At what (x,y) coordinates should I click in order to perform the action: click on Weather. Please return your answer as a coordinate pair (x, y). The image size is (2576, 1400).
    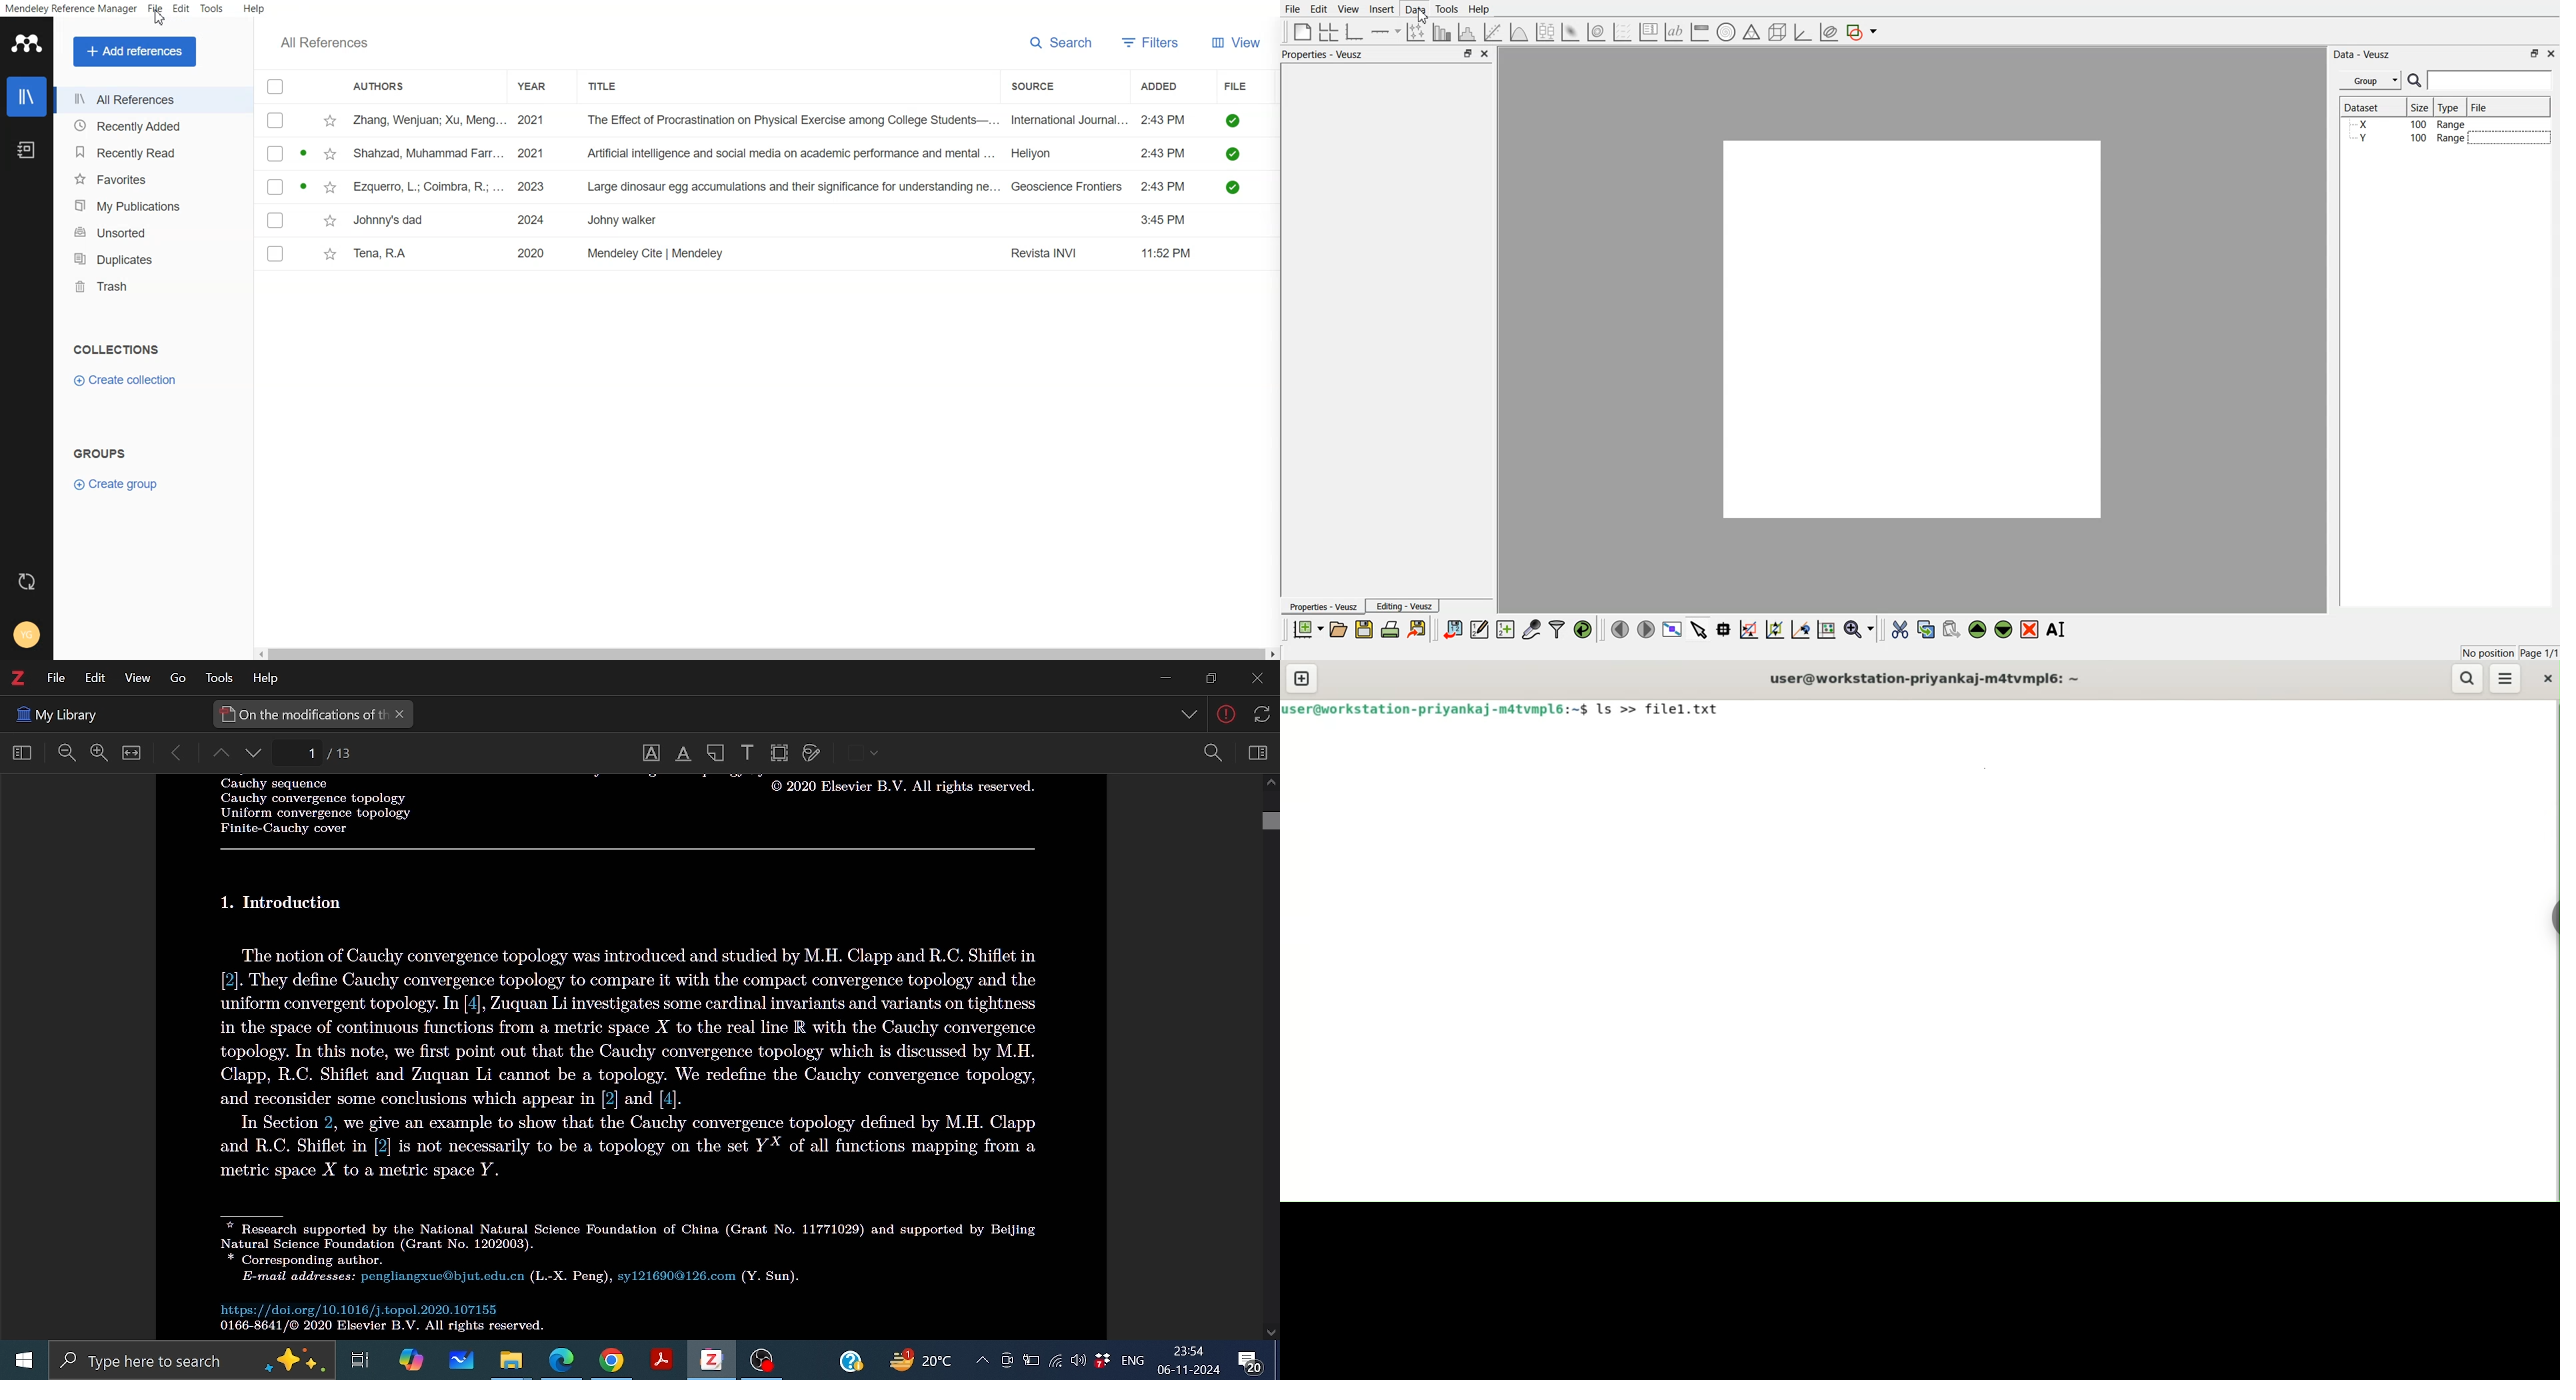
    Looking at the image, I should click on (925, 1361).